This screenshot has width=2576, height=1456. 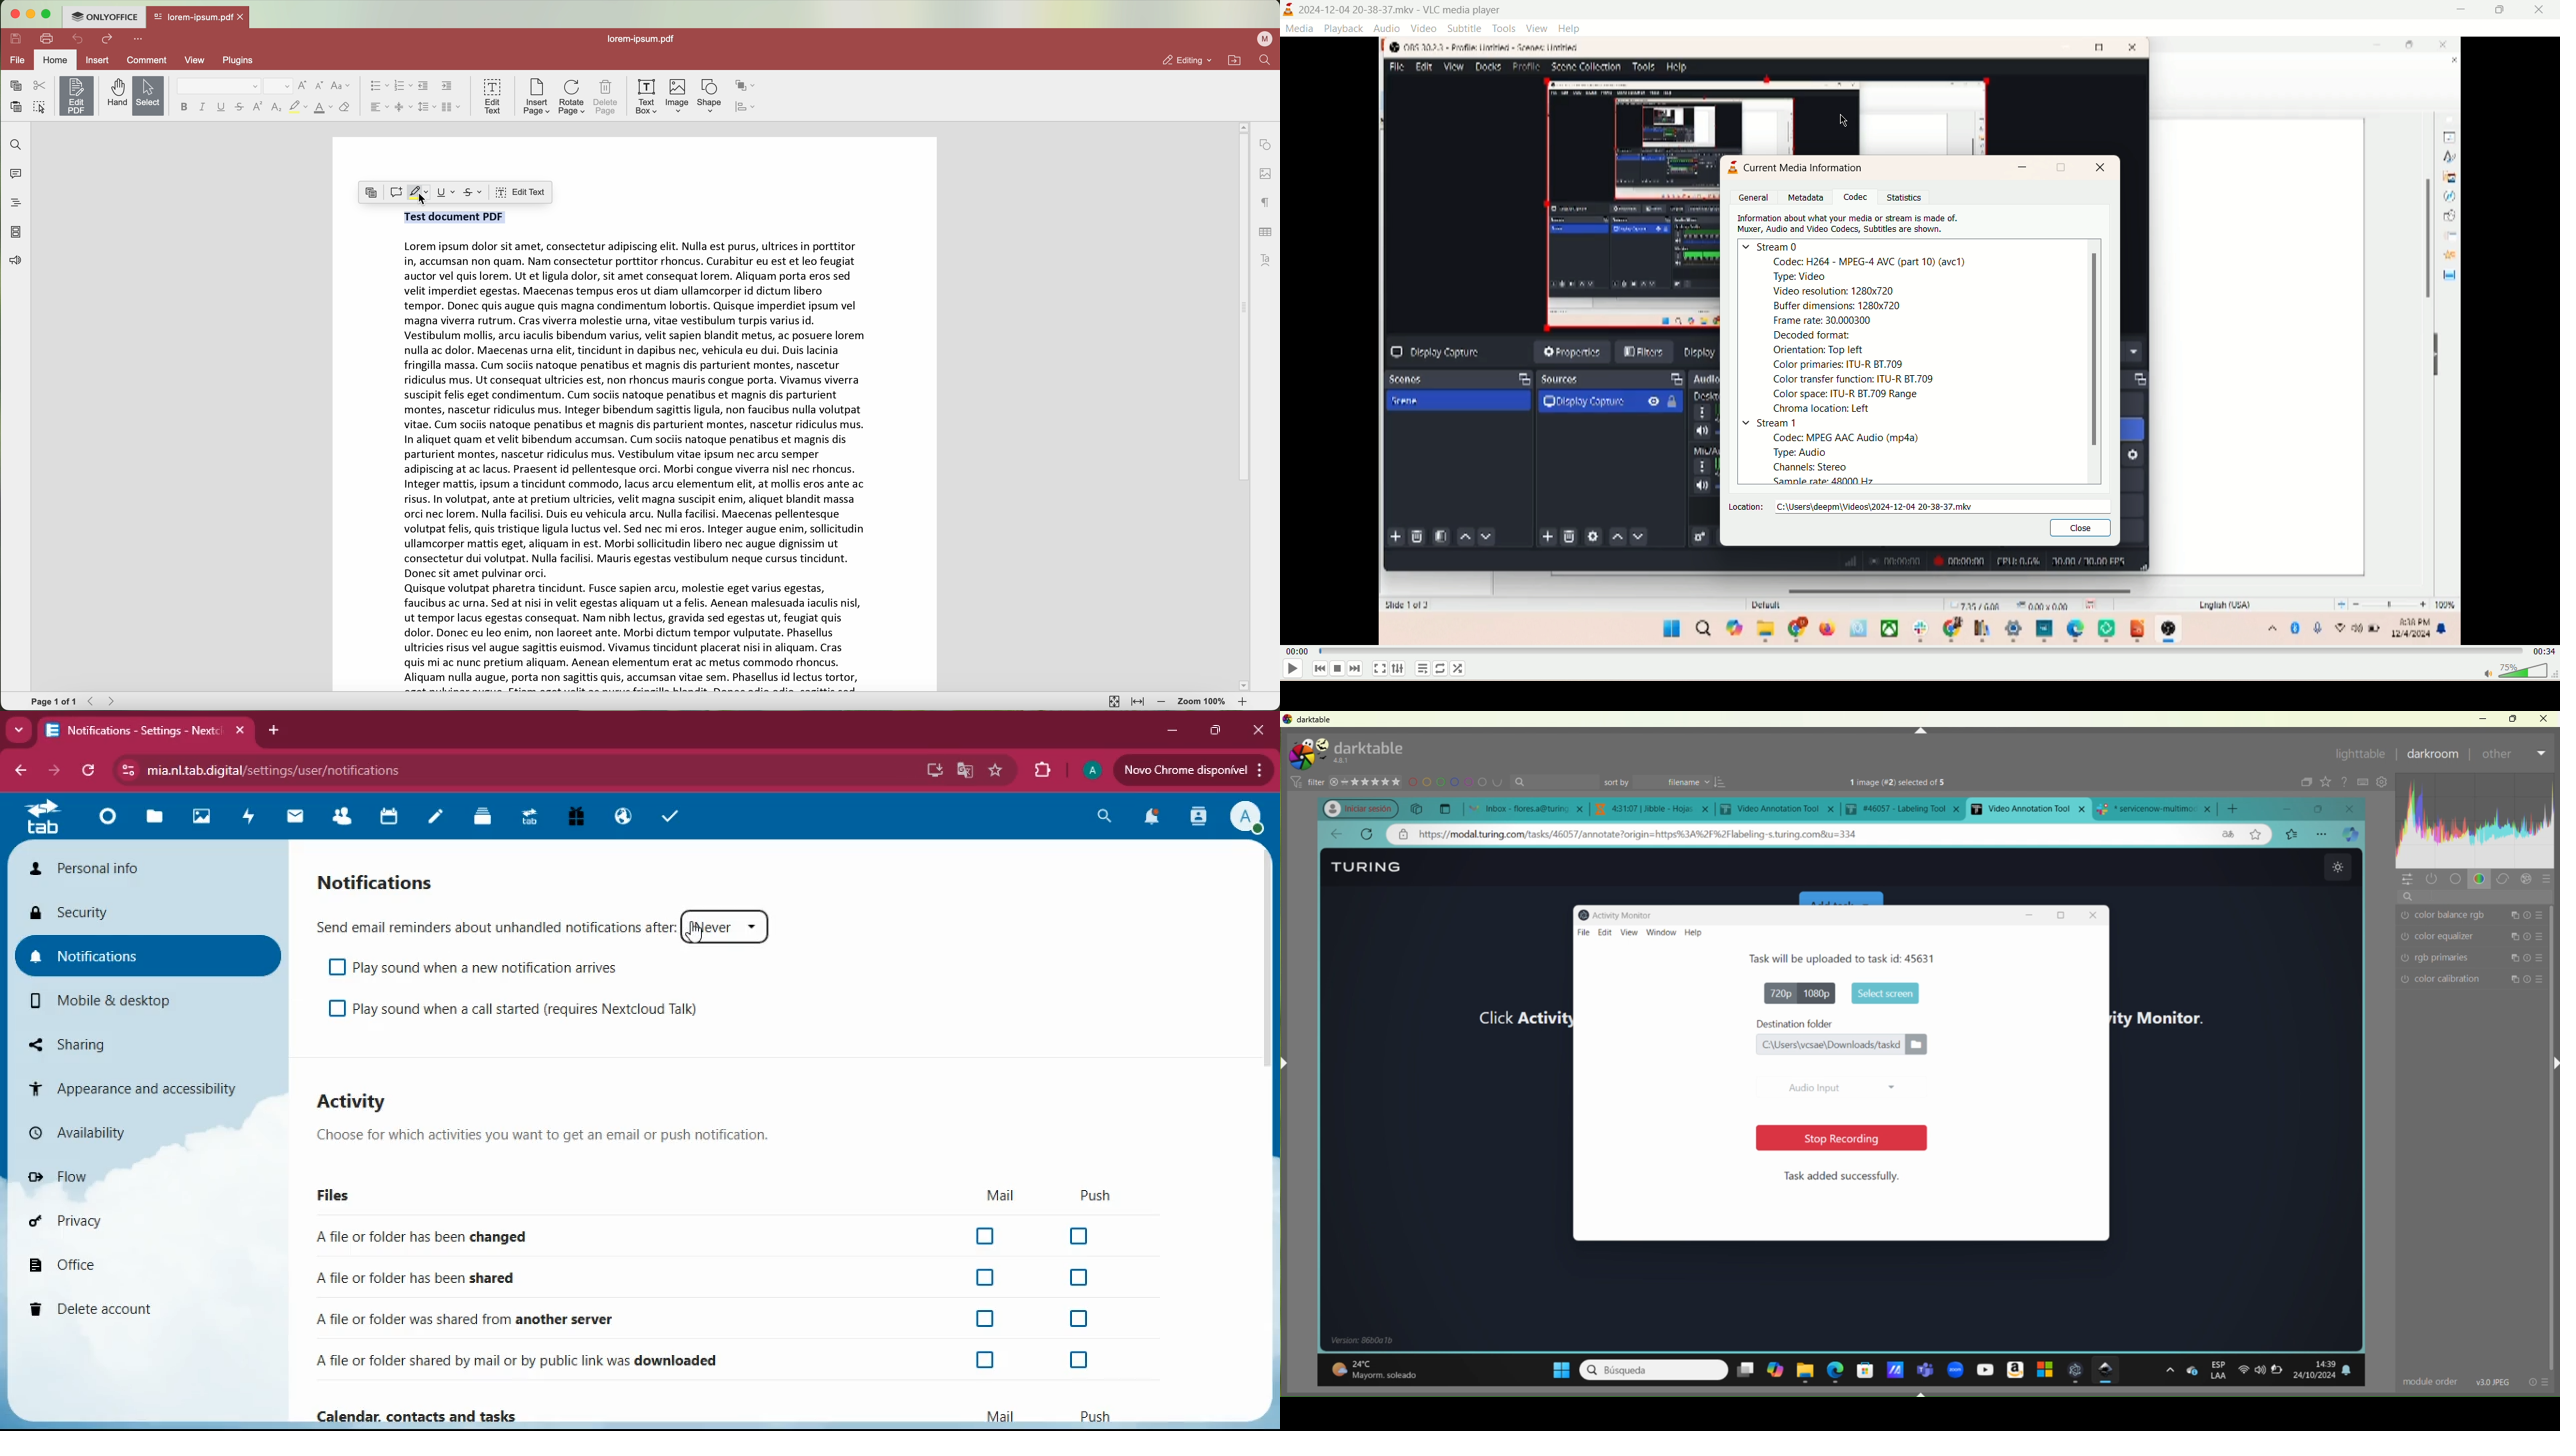 I want to click on Task added successfully, so click(x=1843, y=1176).